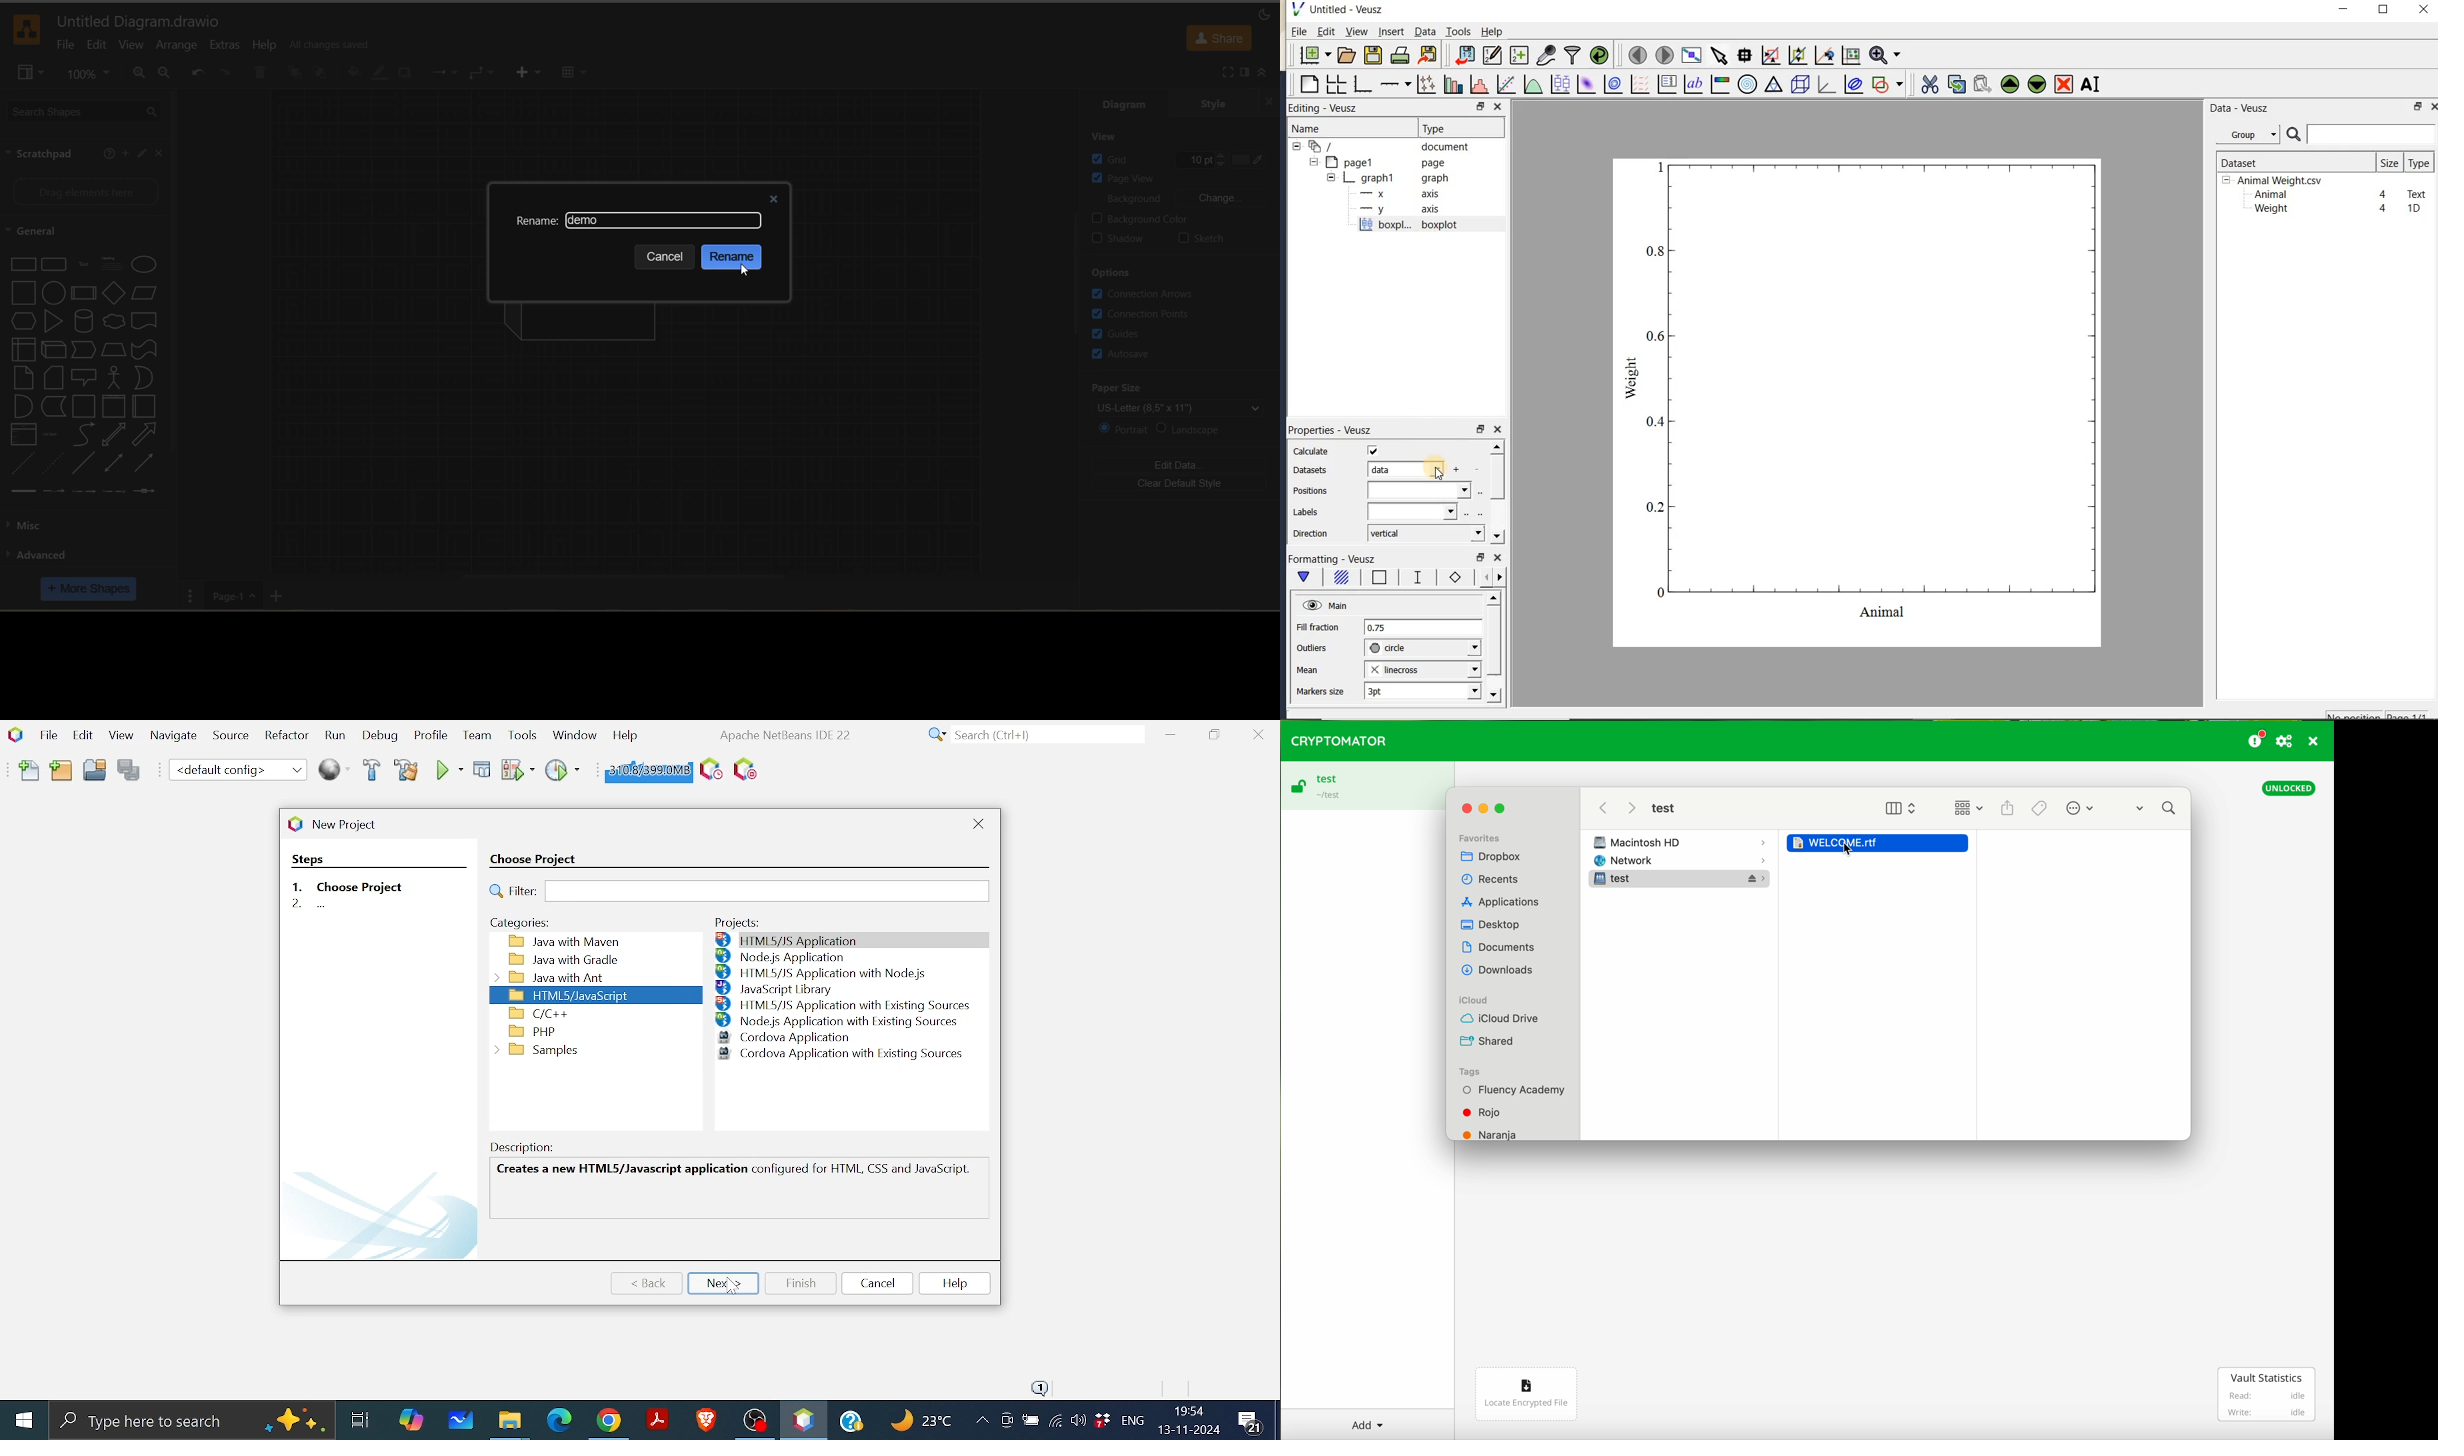 Image resolution: width=2464 pixels, height=1456 pixels. What do you see at coordinates (1498, 430) in the screenshot?
I see `close` at bounding box center [1498, 430].